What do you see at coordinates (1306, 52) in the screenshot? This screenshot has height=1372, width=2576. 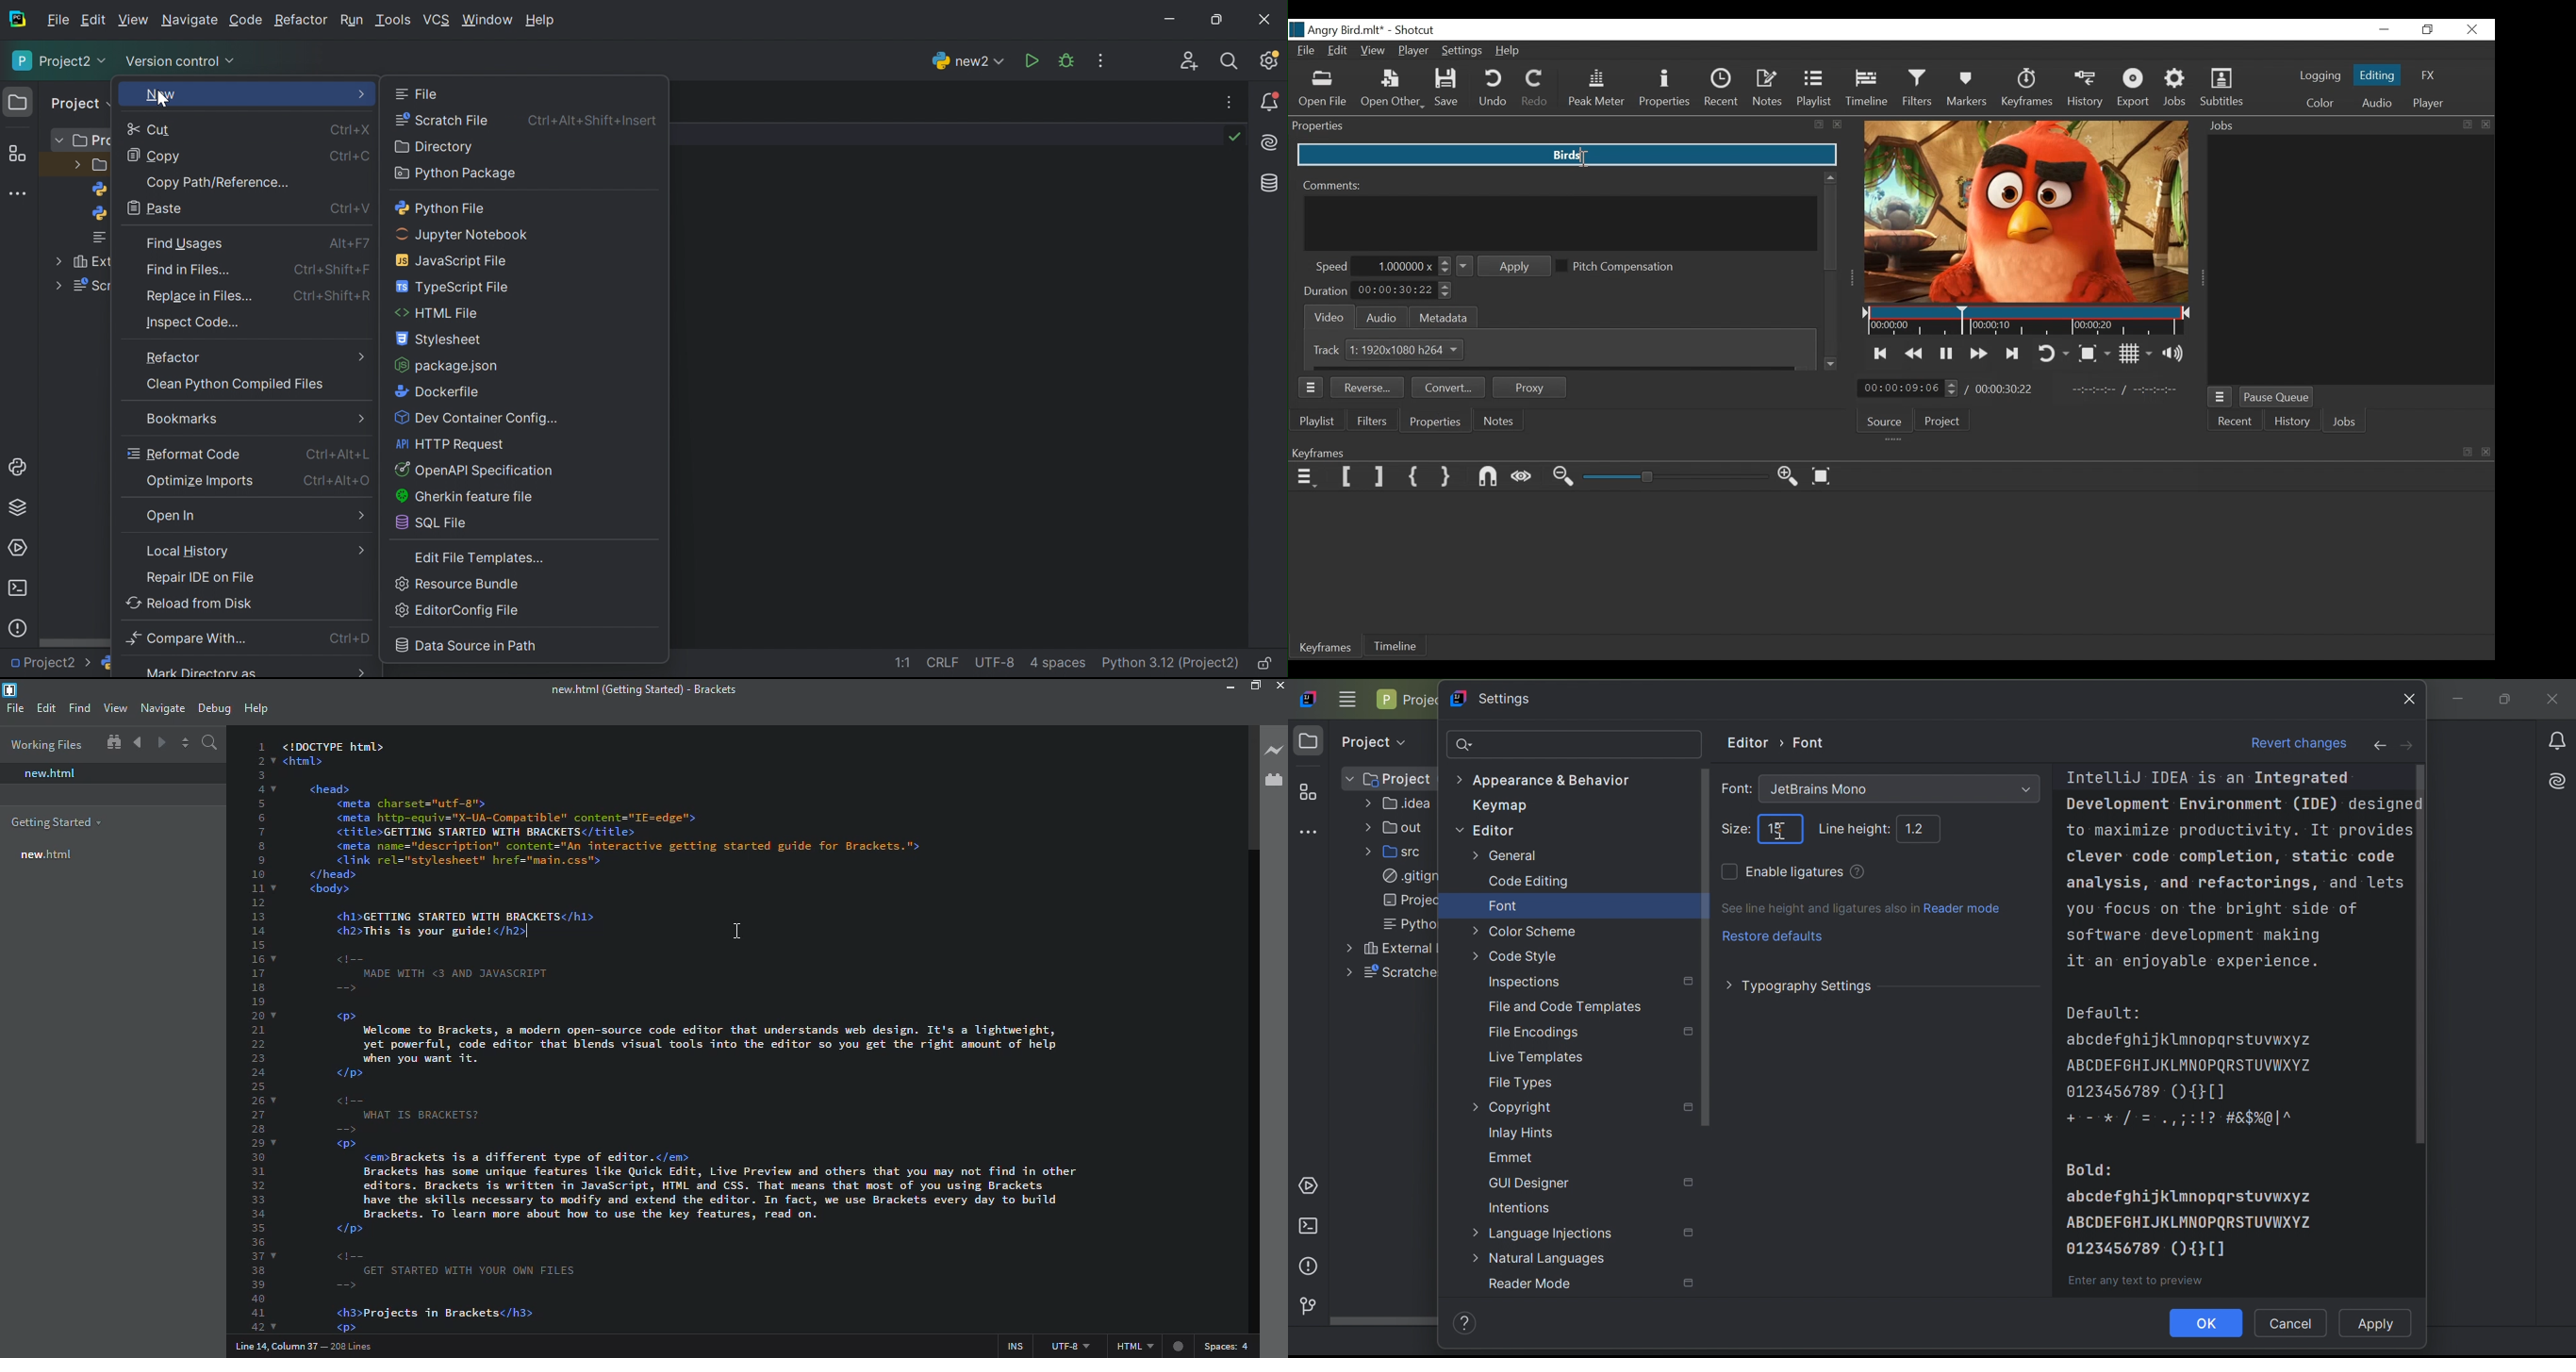 I see `File` at bounding box center [1306, 52].